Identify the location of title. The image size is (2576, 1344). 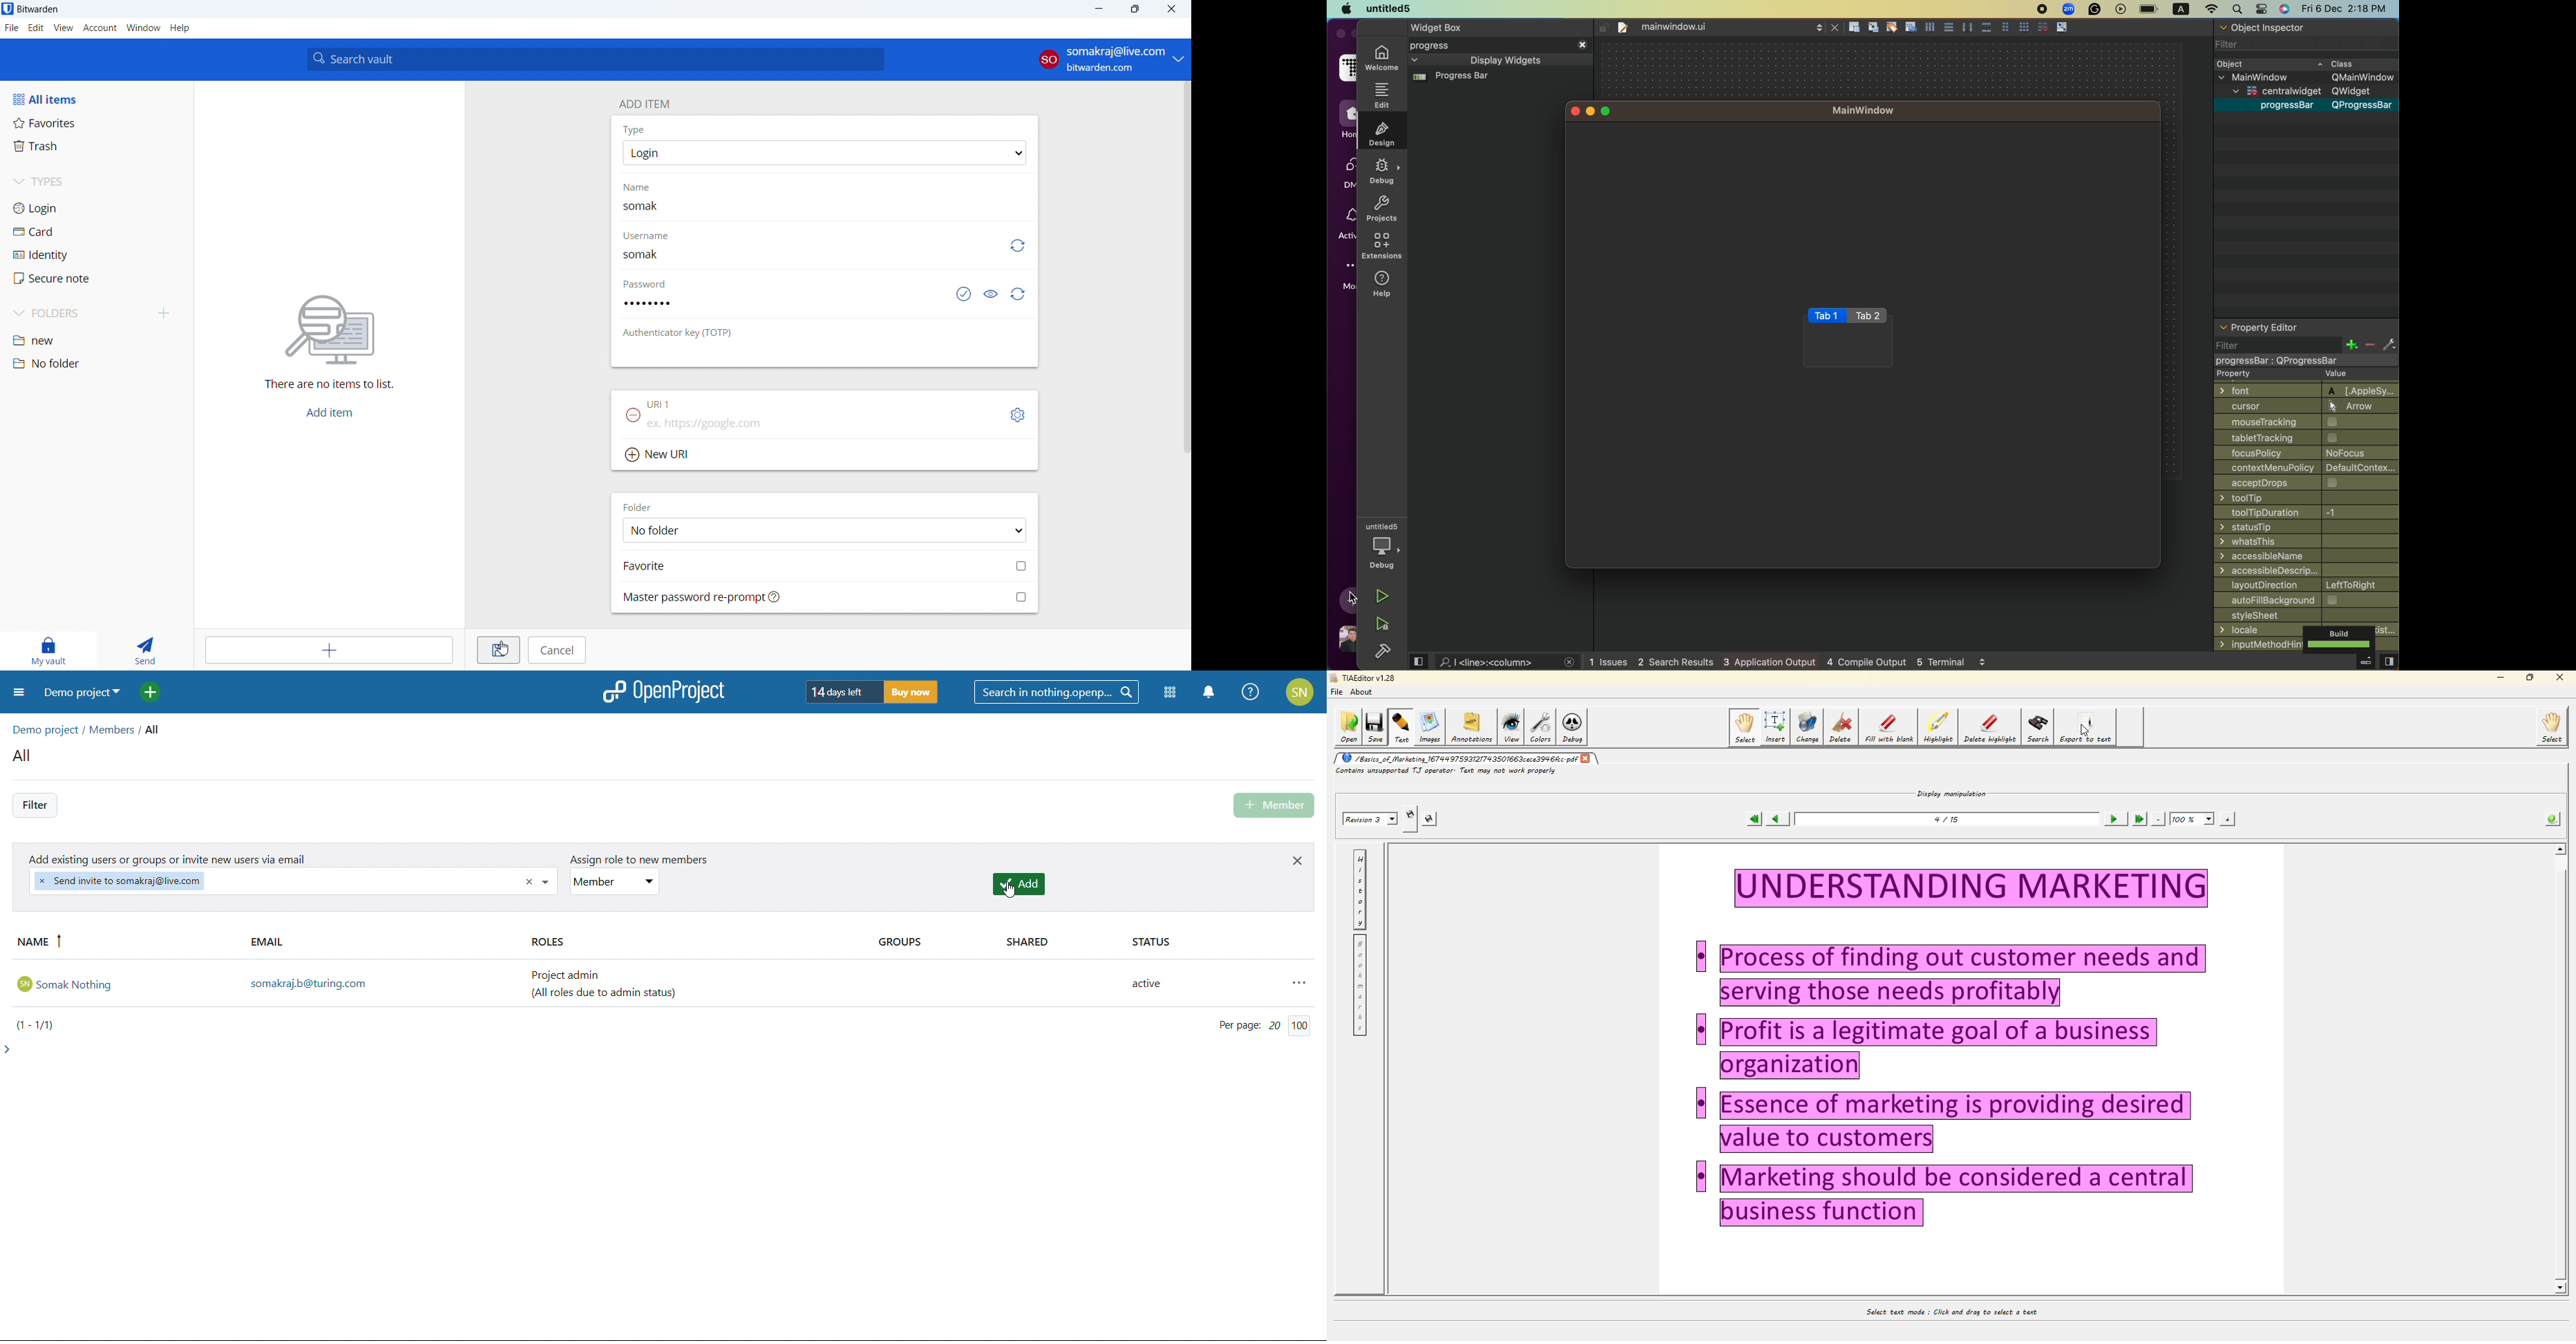
(38, 9).